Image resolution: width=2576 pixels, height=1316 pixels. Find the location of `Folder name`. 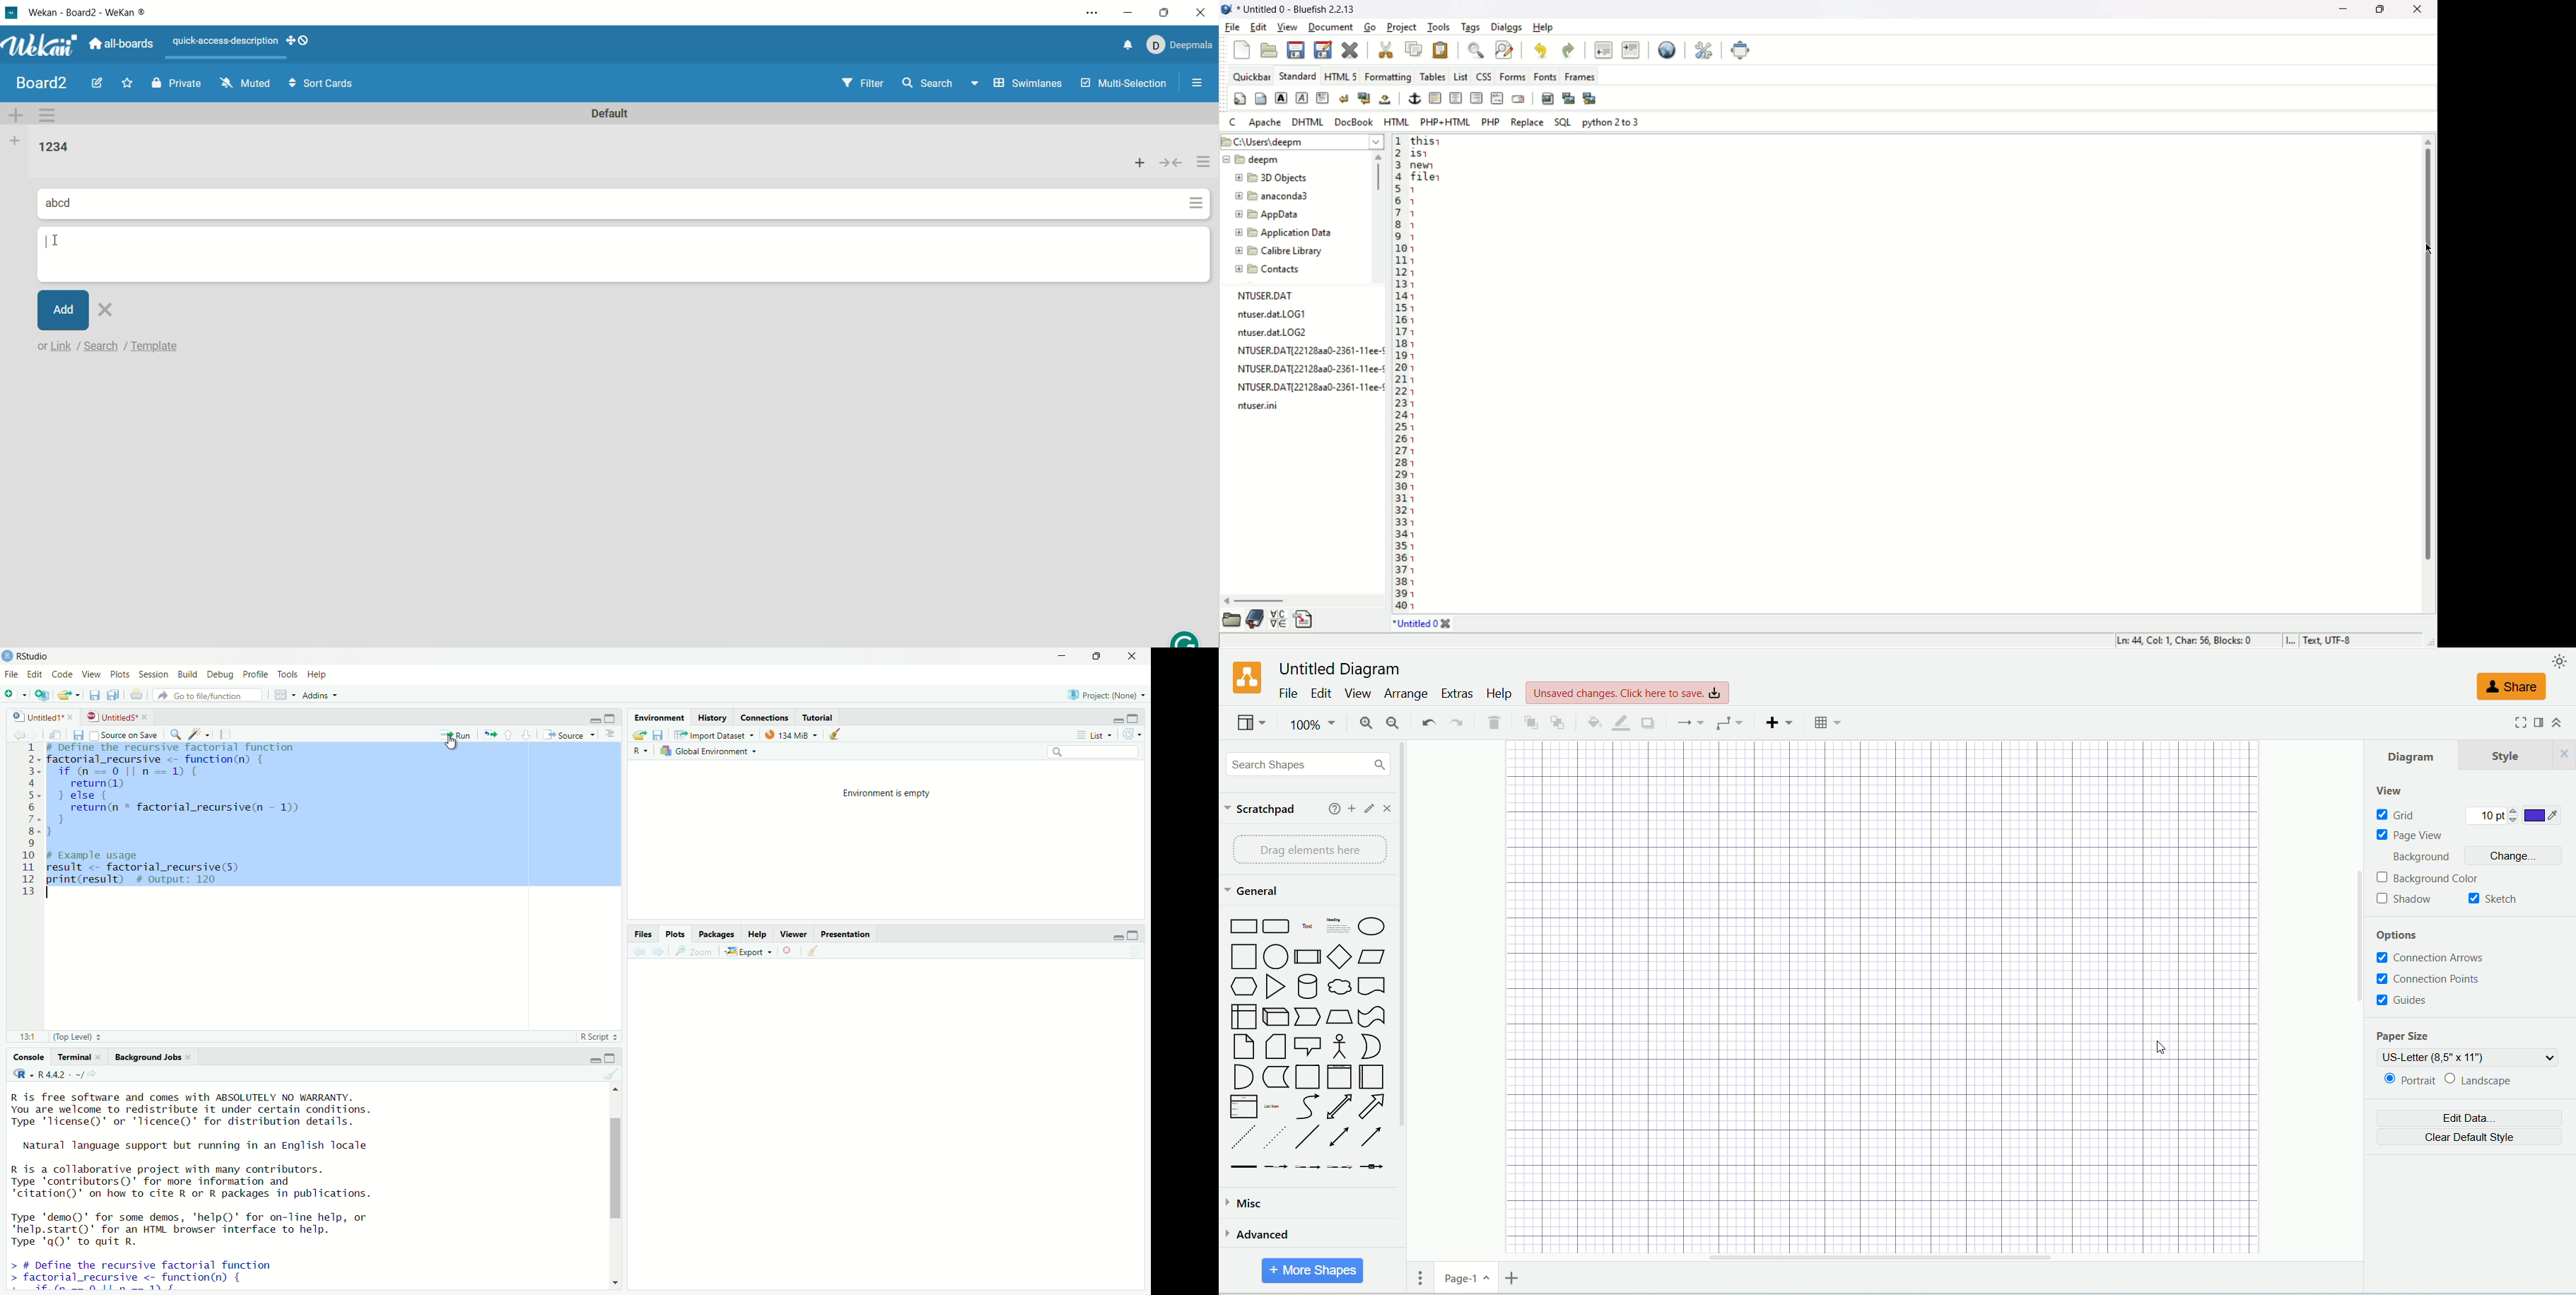

Folder name is located at coordinates (1283, 232).